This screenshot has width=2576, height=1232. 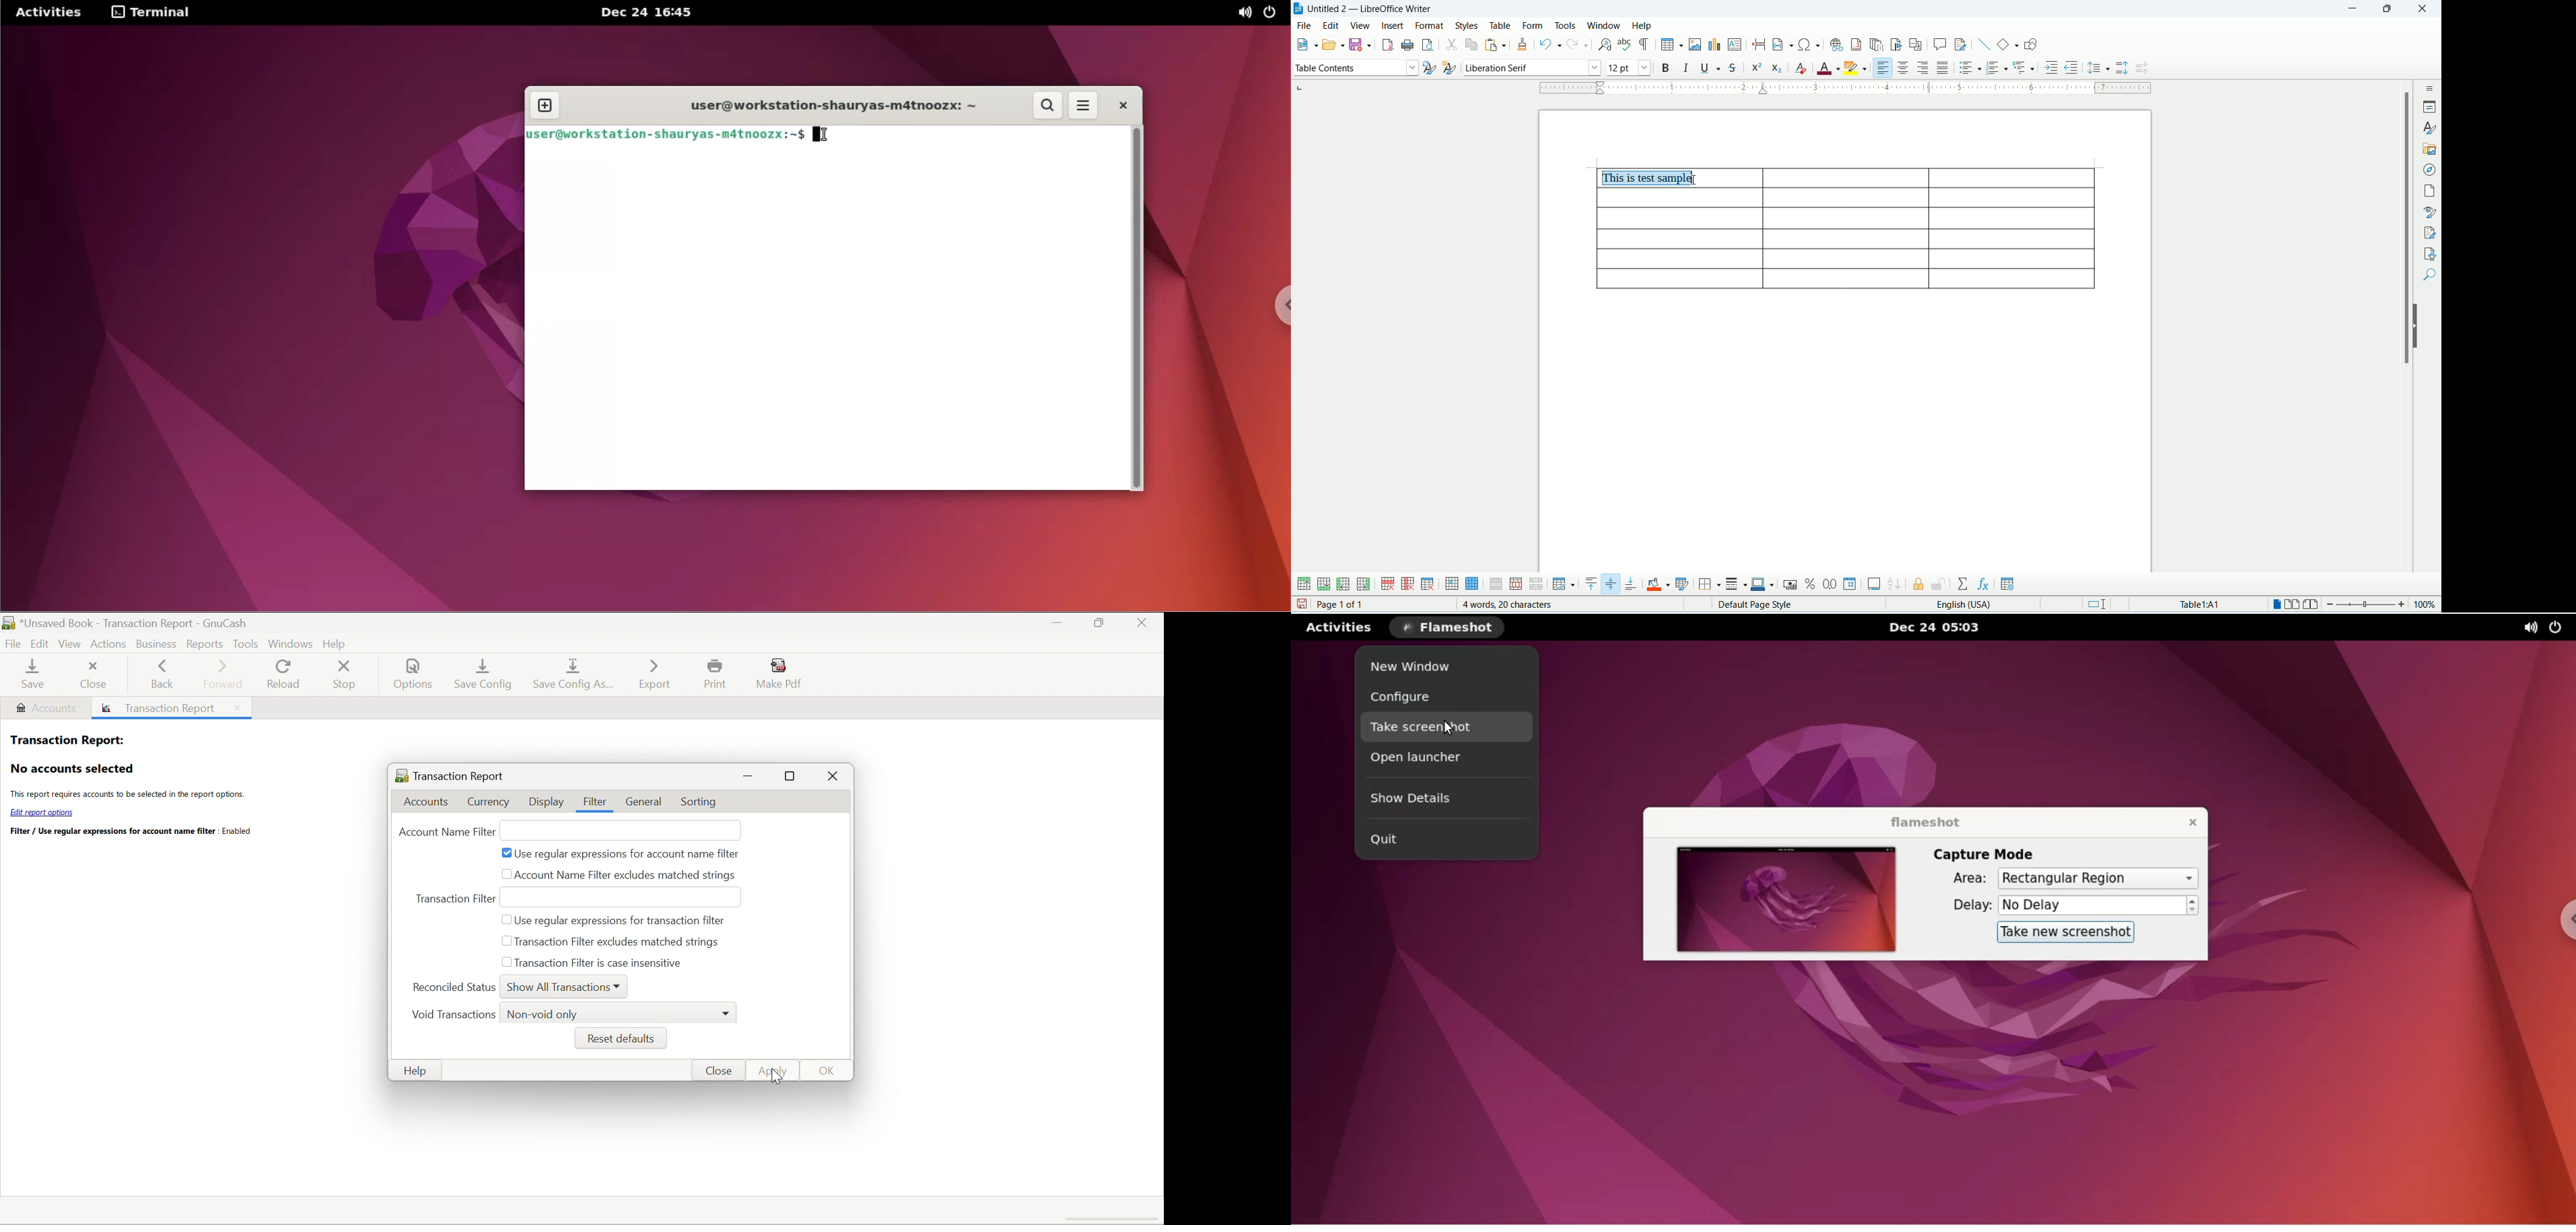 What do you see at coordinates (1362, 605) in the screenshot?
I see `page count` at bounding box center [1362, 605].